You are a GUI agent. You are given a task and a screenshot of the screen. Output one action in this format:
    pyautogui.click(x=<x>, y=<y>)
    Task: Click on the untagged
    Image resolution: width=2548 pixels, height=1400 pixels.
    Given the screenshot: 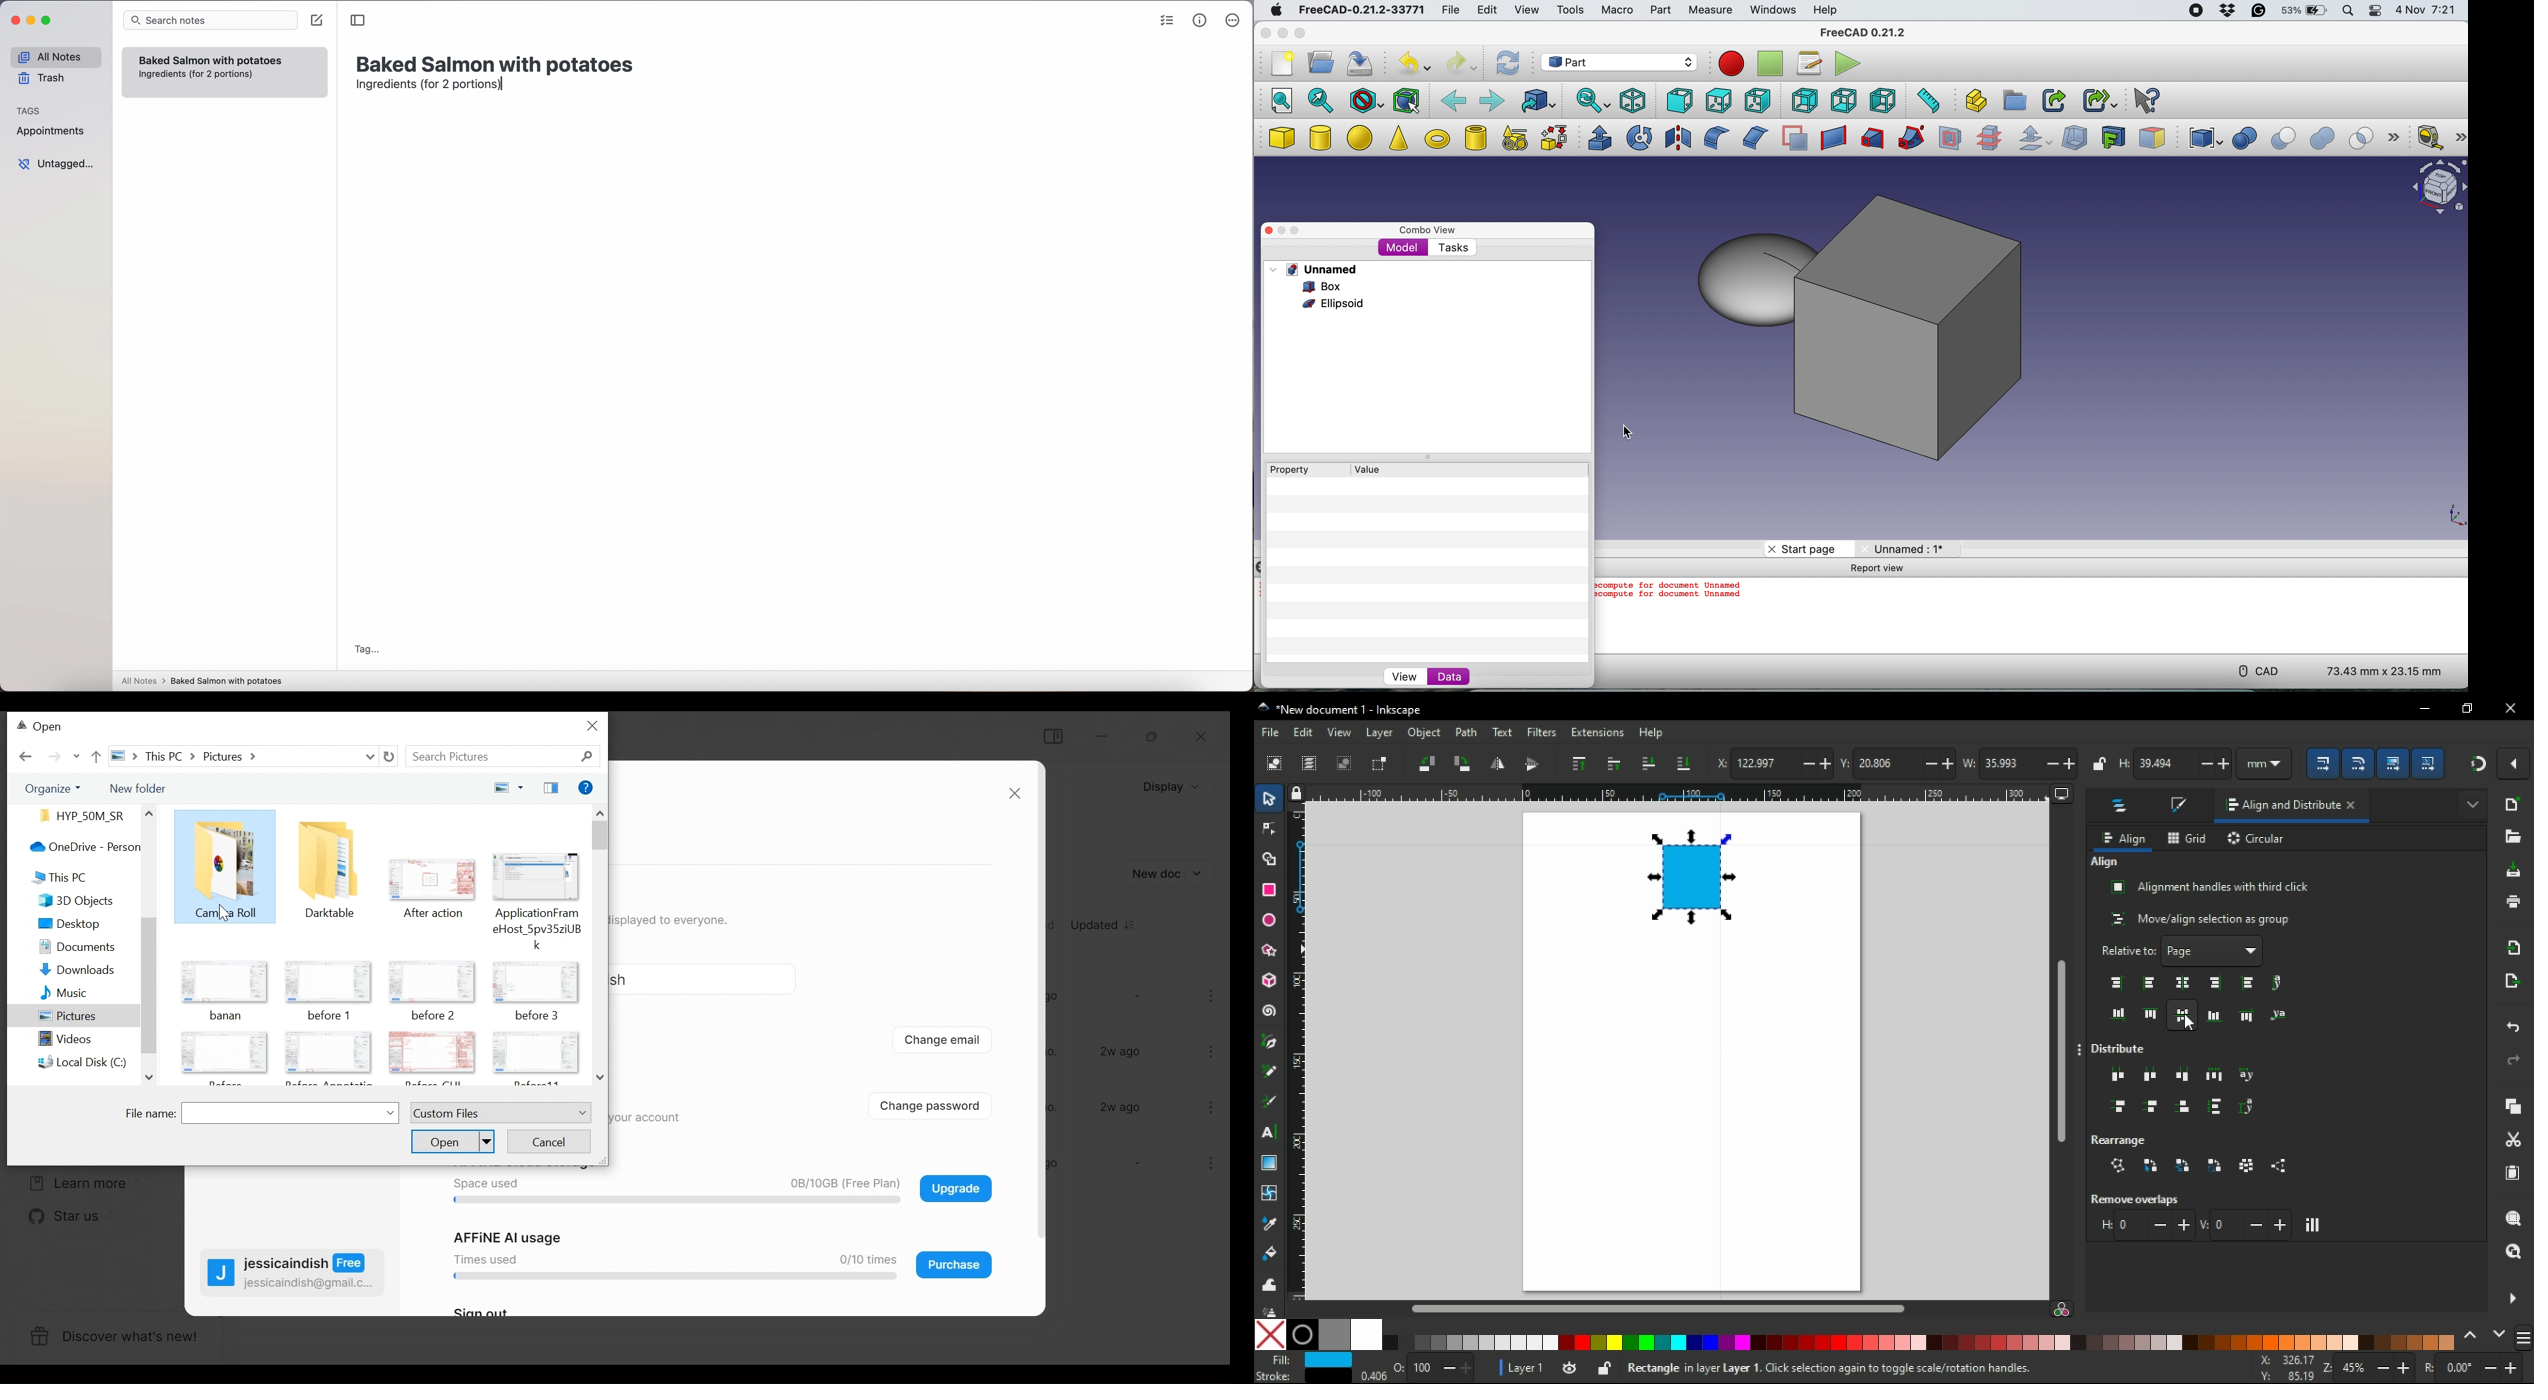 What is the action you would take?
    pyautogui.click(x=57, y=163)
    